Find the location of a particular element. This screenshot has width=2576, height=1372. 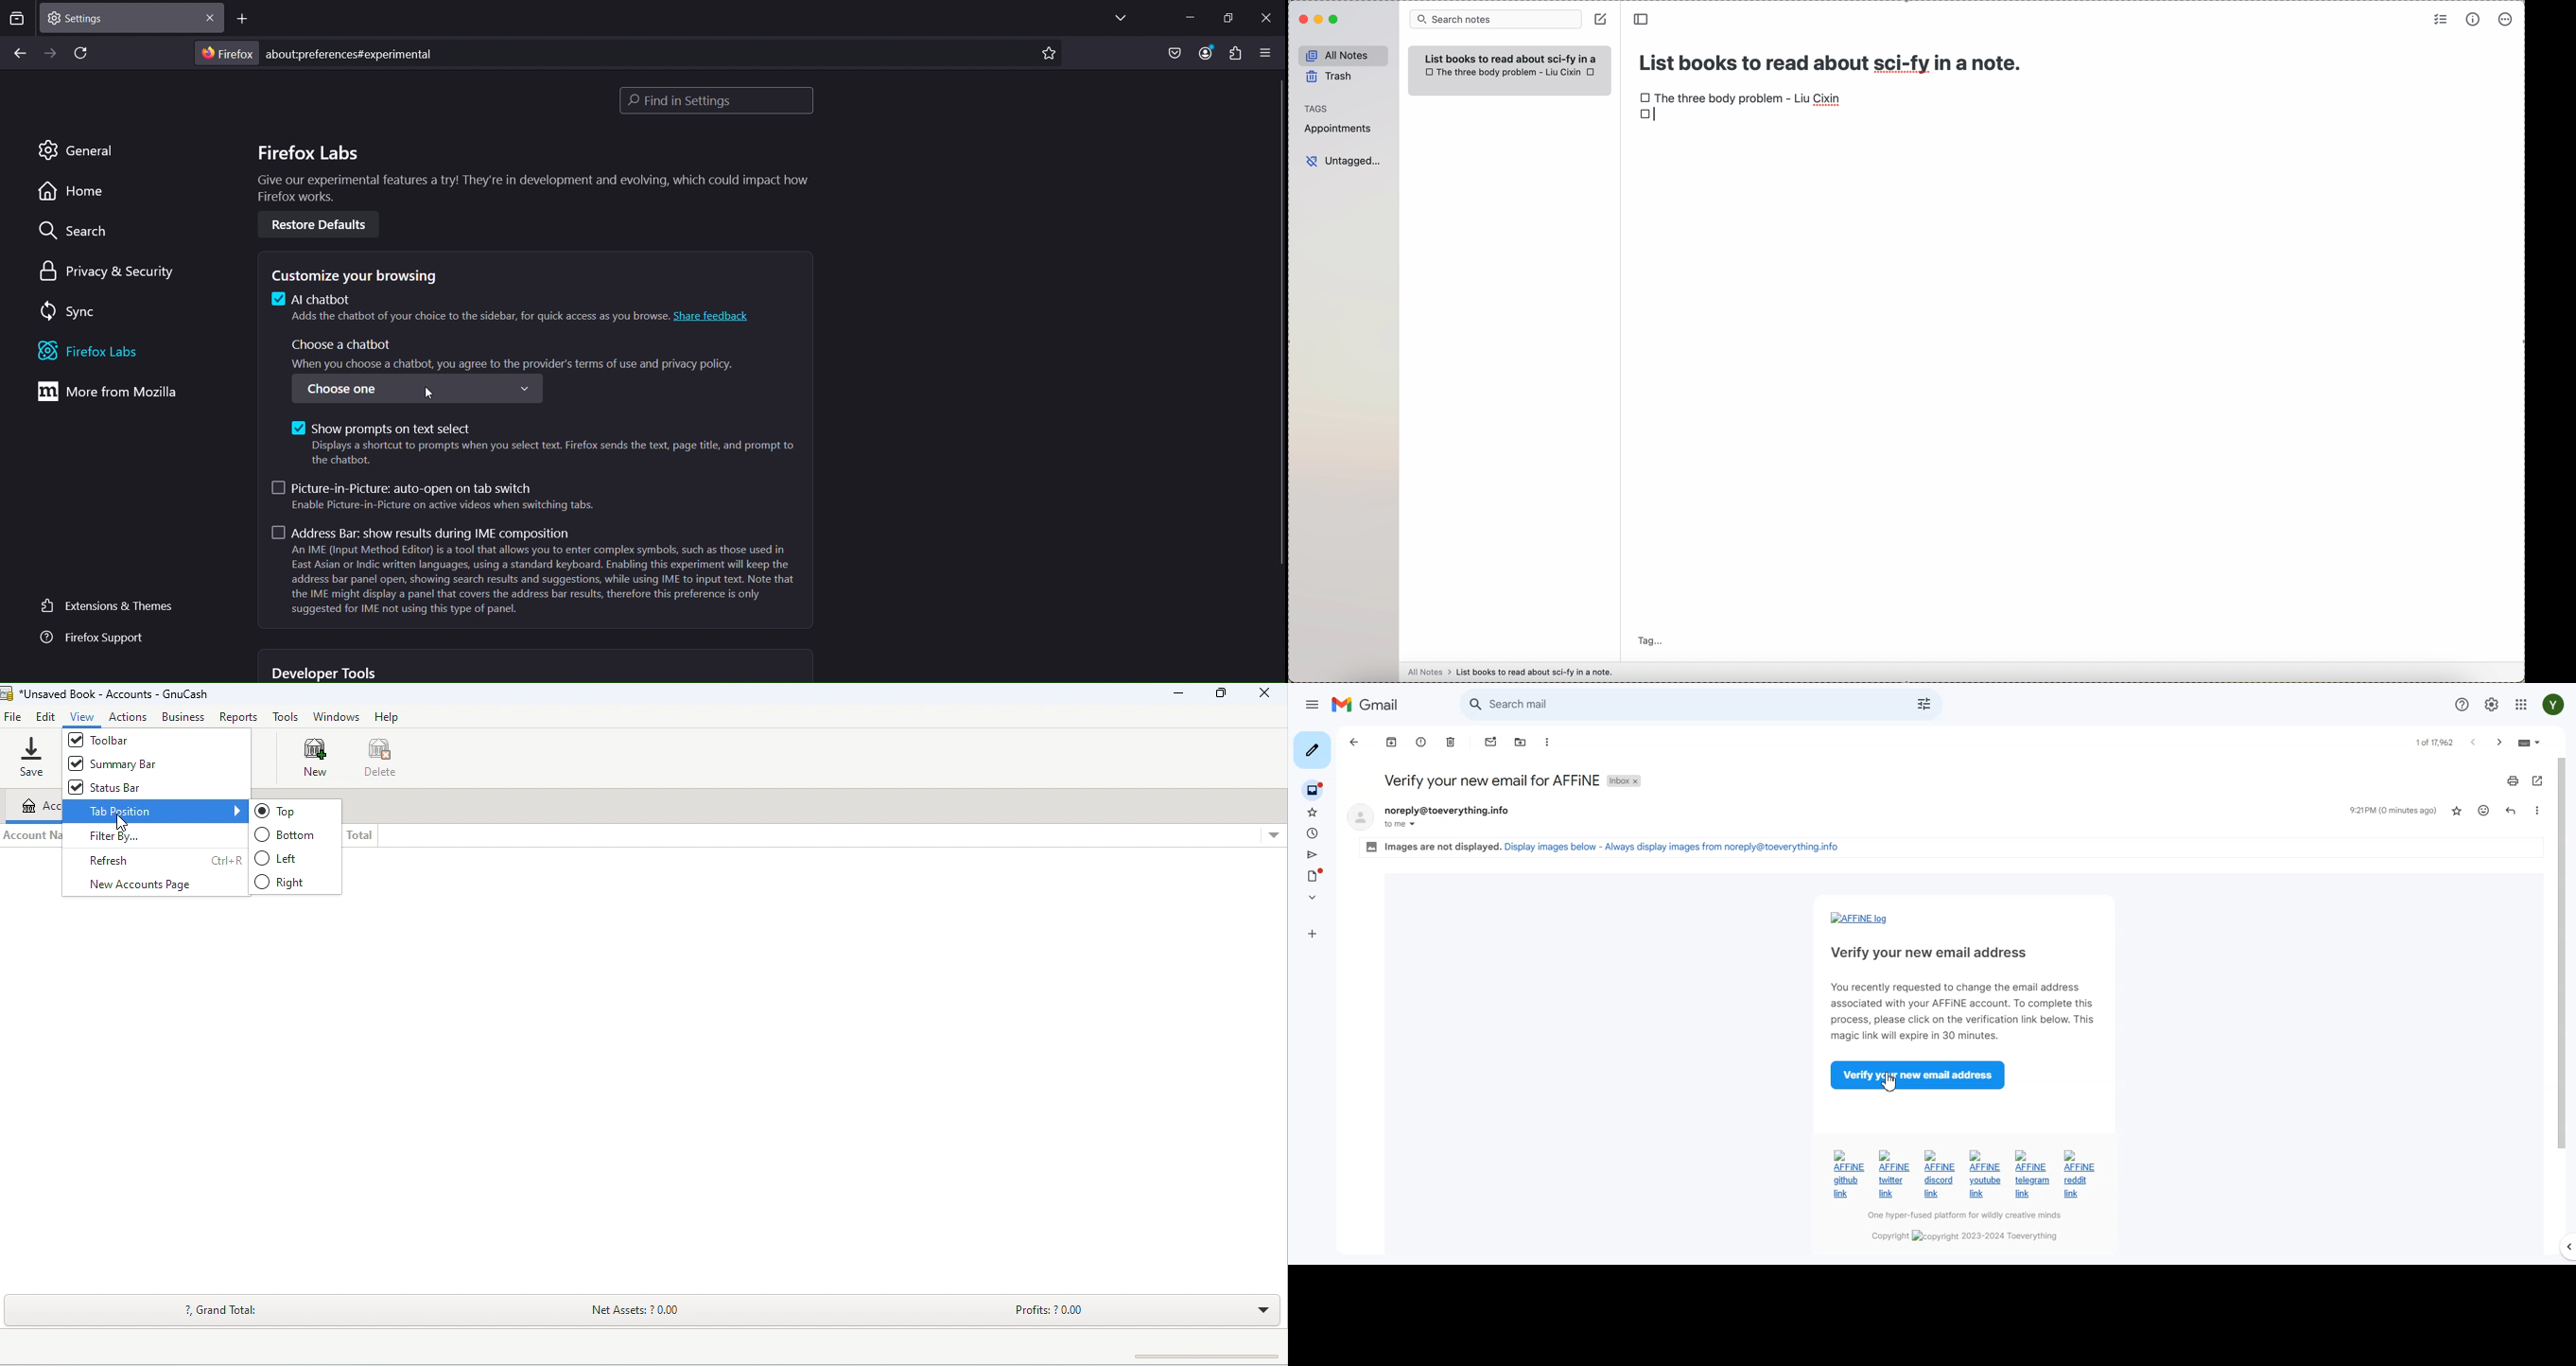

Show search options is located at coordinates (1930, 704).